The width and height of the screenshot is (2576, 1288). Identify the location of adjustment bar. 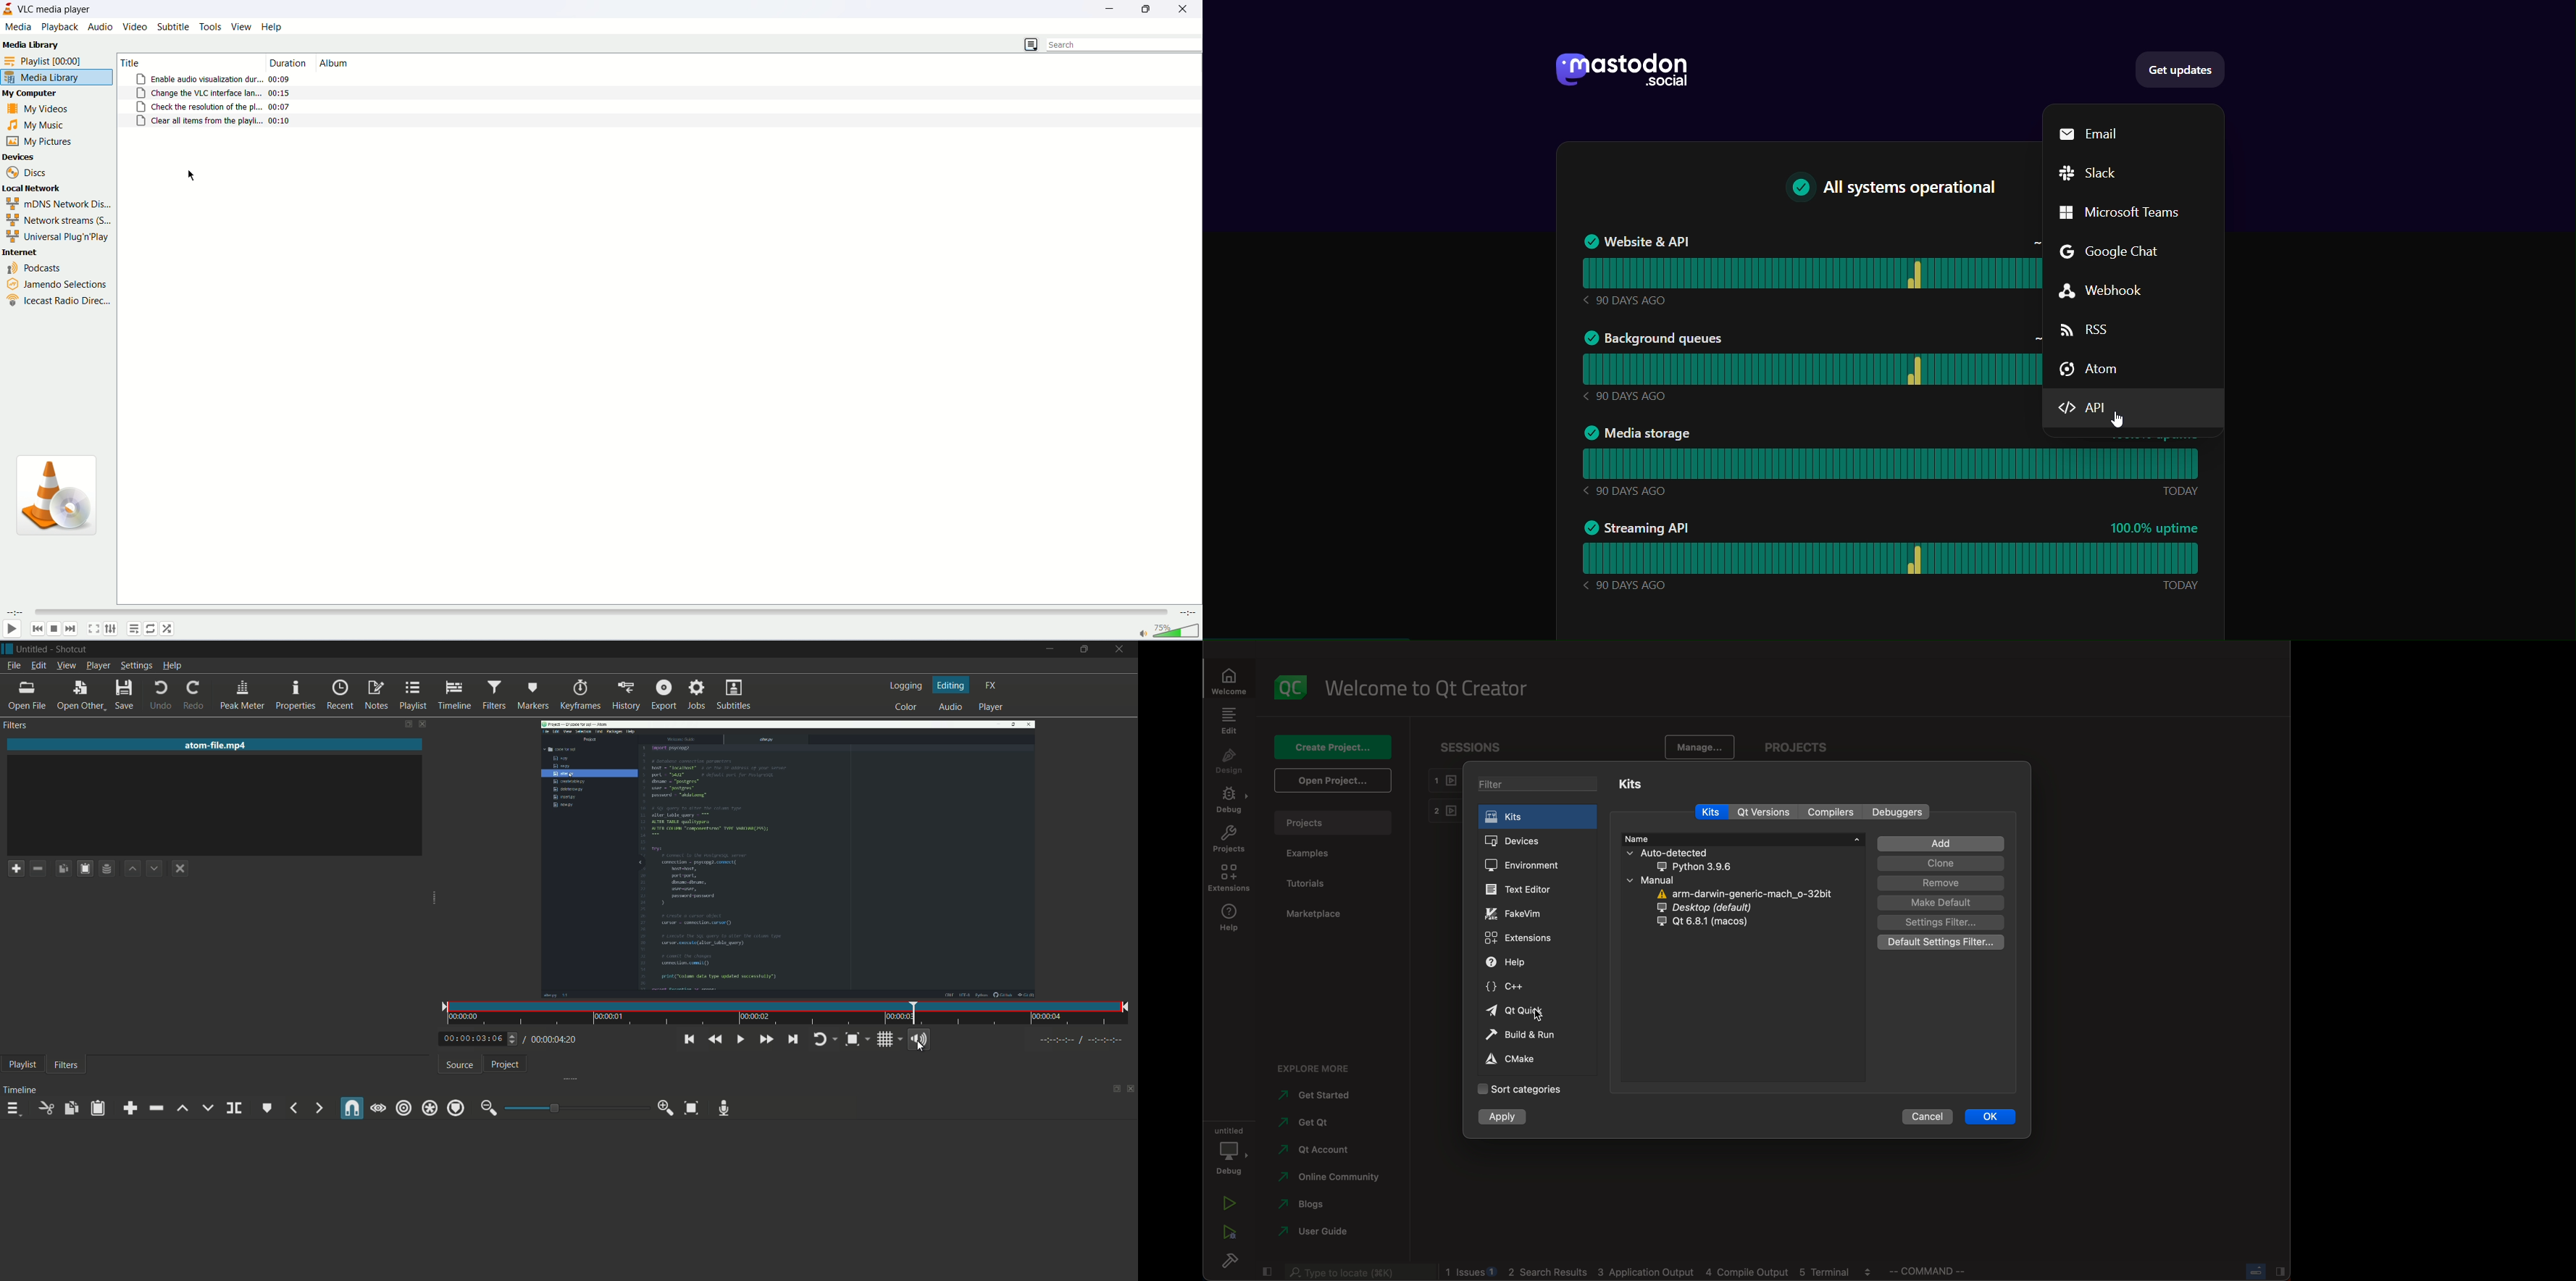
(576, 1108).